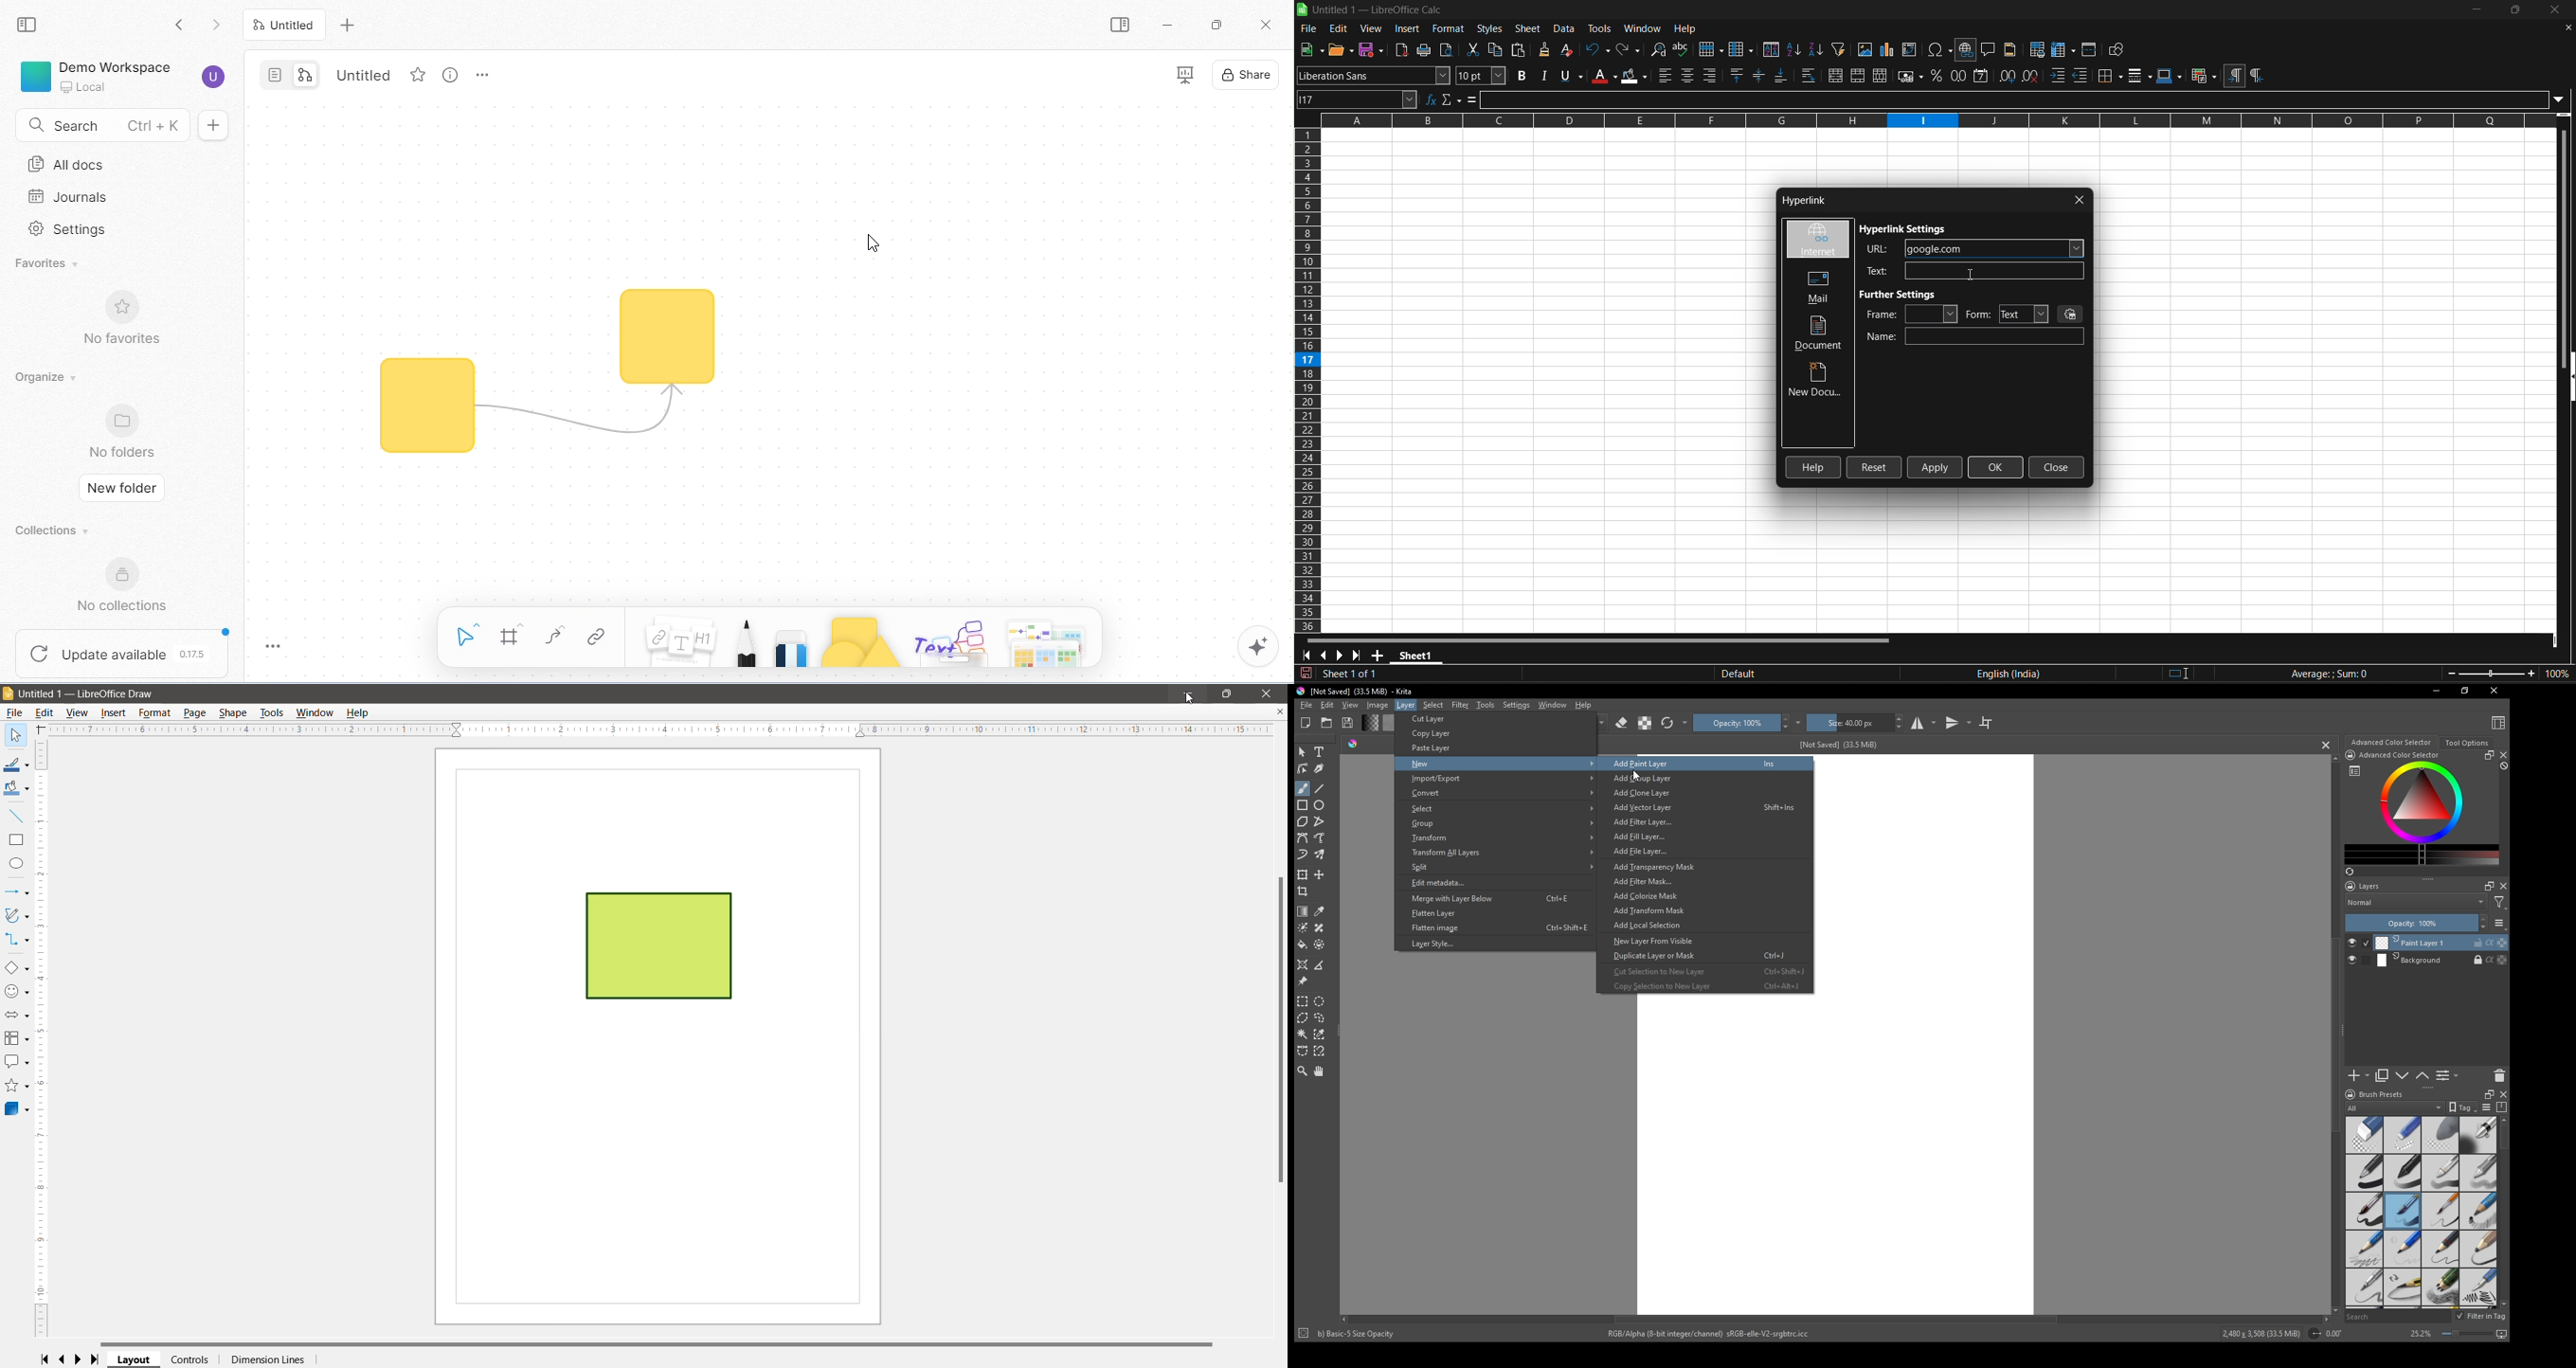  I want to click on Dimension Lines, so click(267, 1360).